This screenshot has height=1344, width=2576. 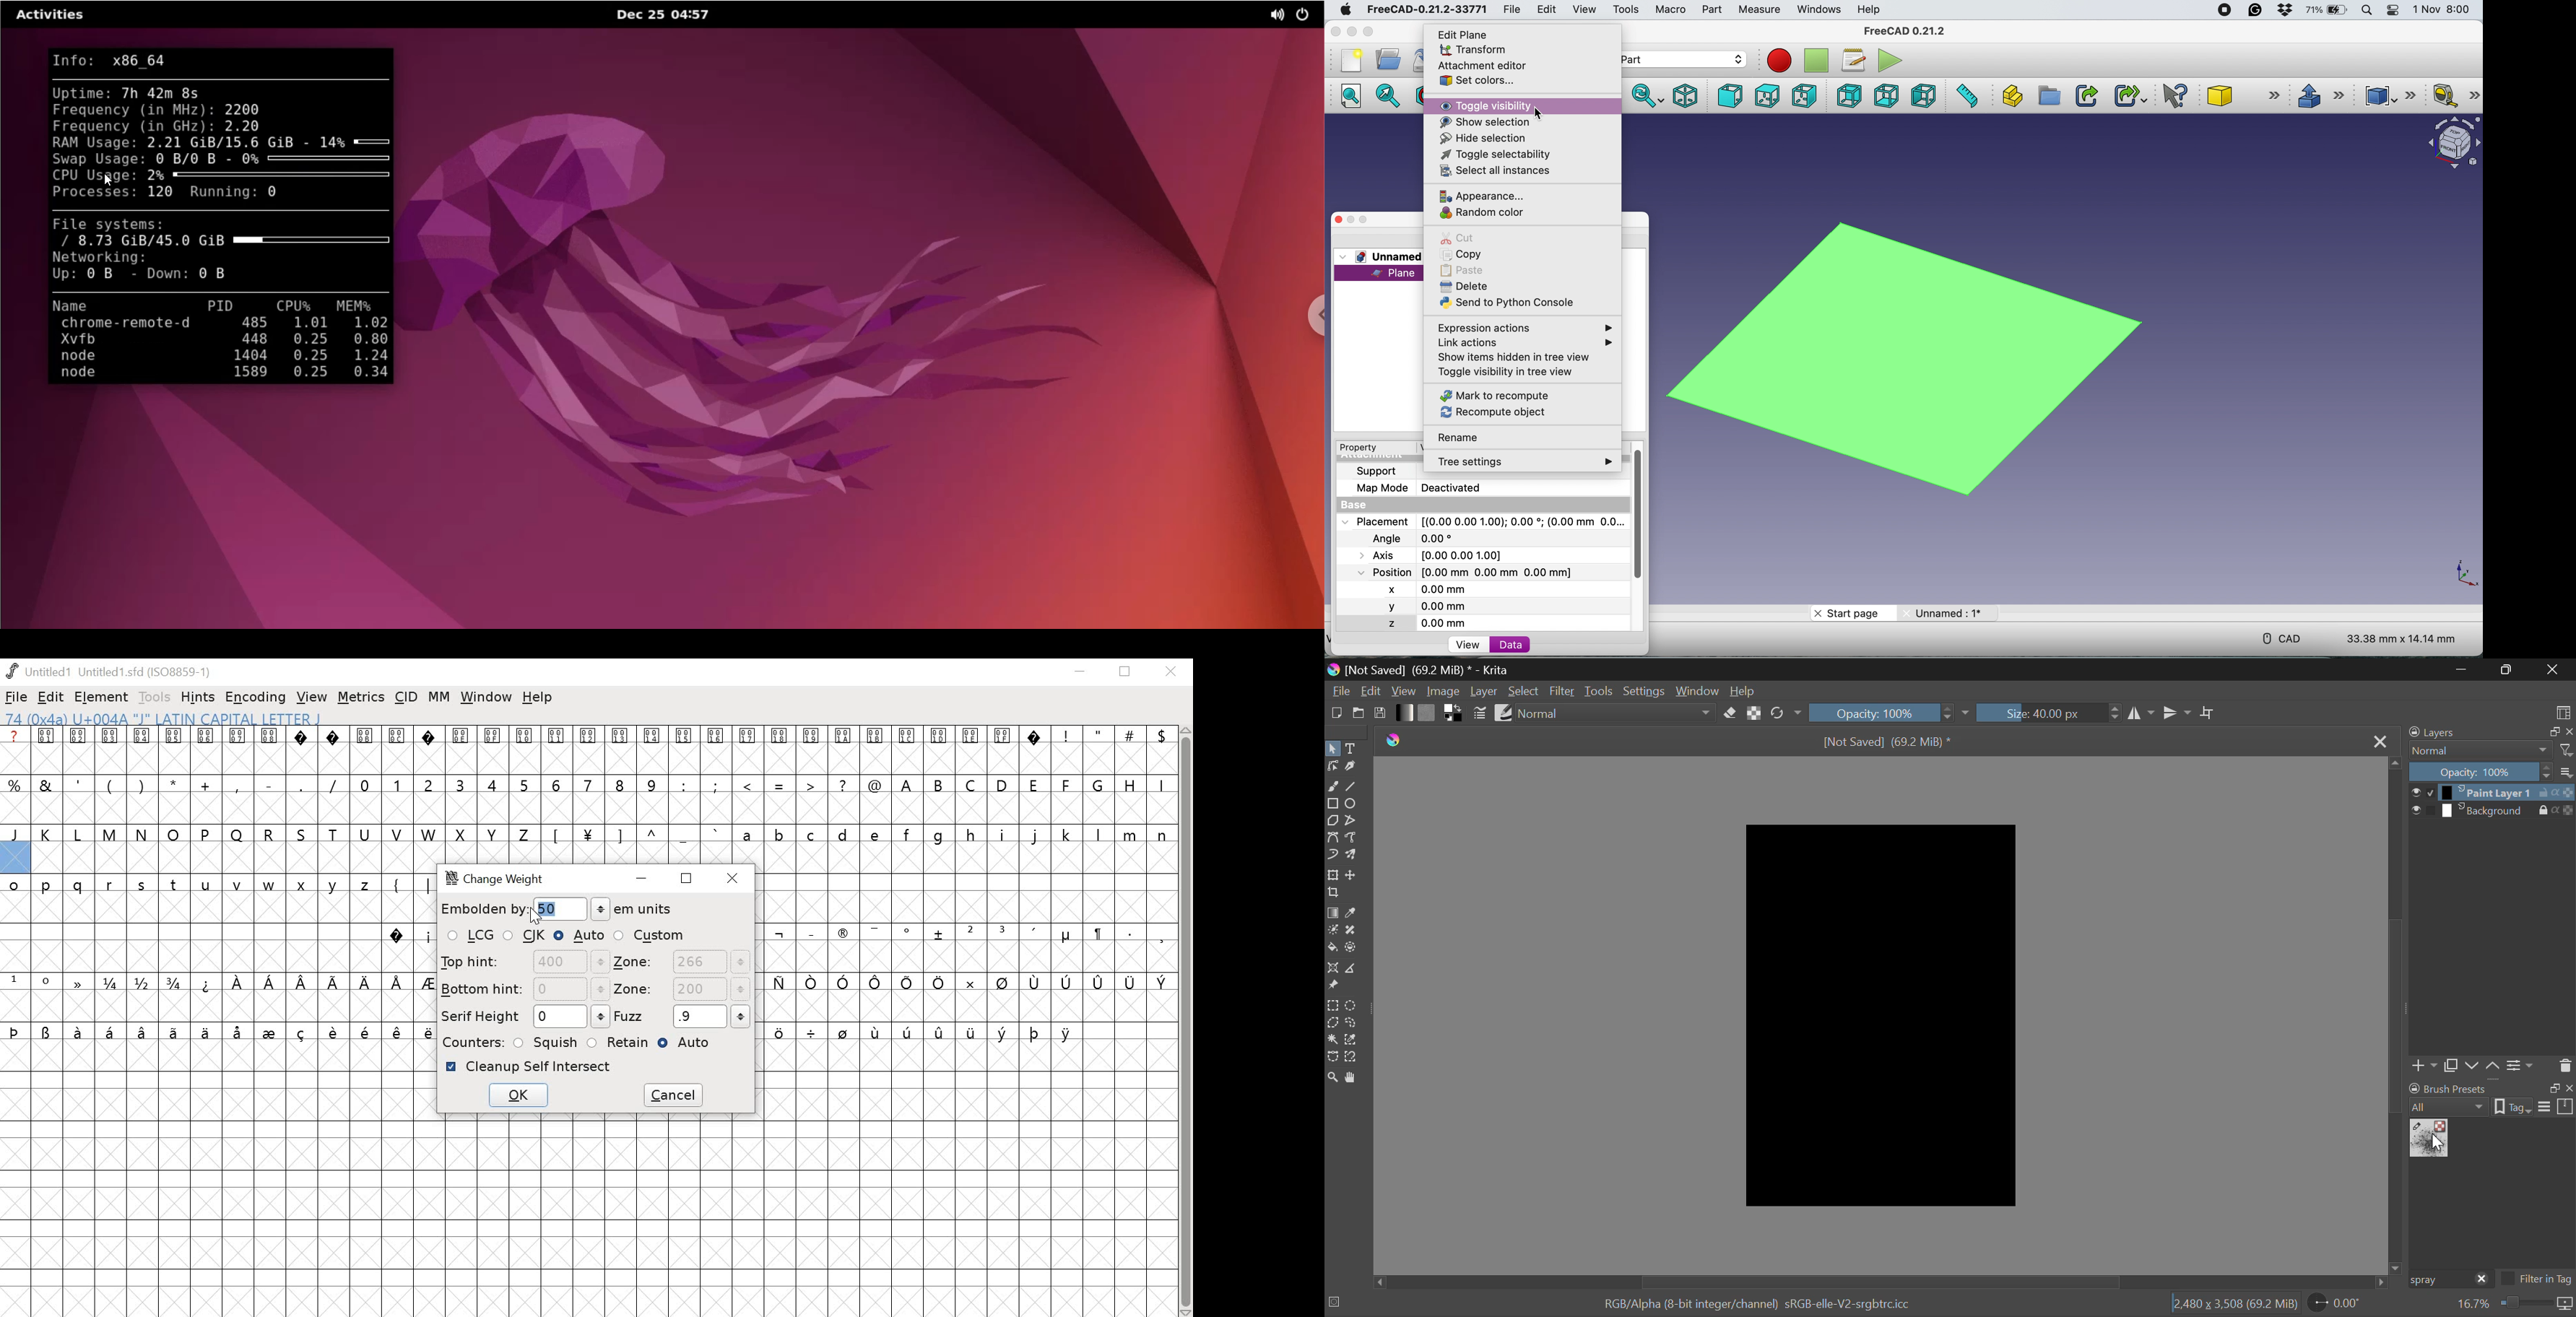 I want to click on random color, so click(x=1477, y=213).